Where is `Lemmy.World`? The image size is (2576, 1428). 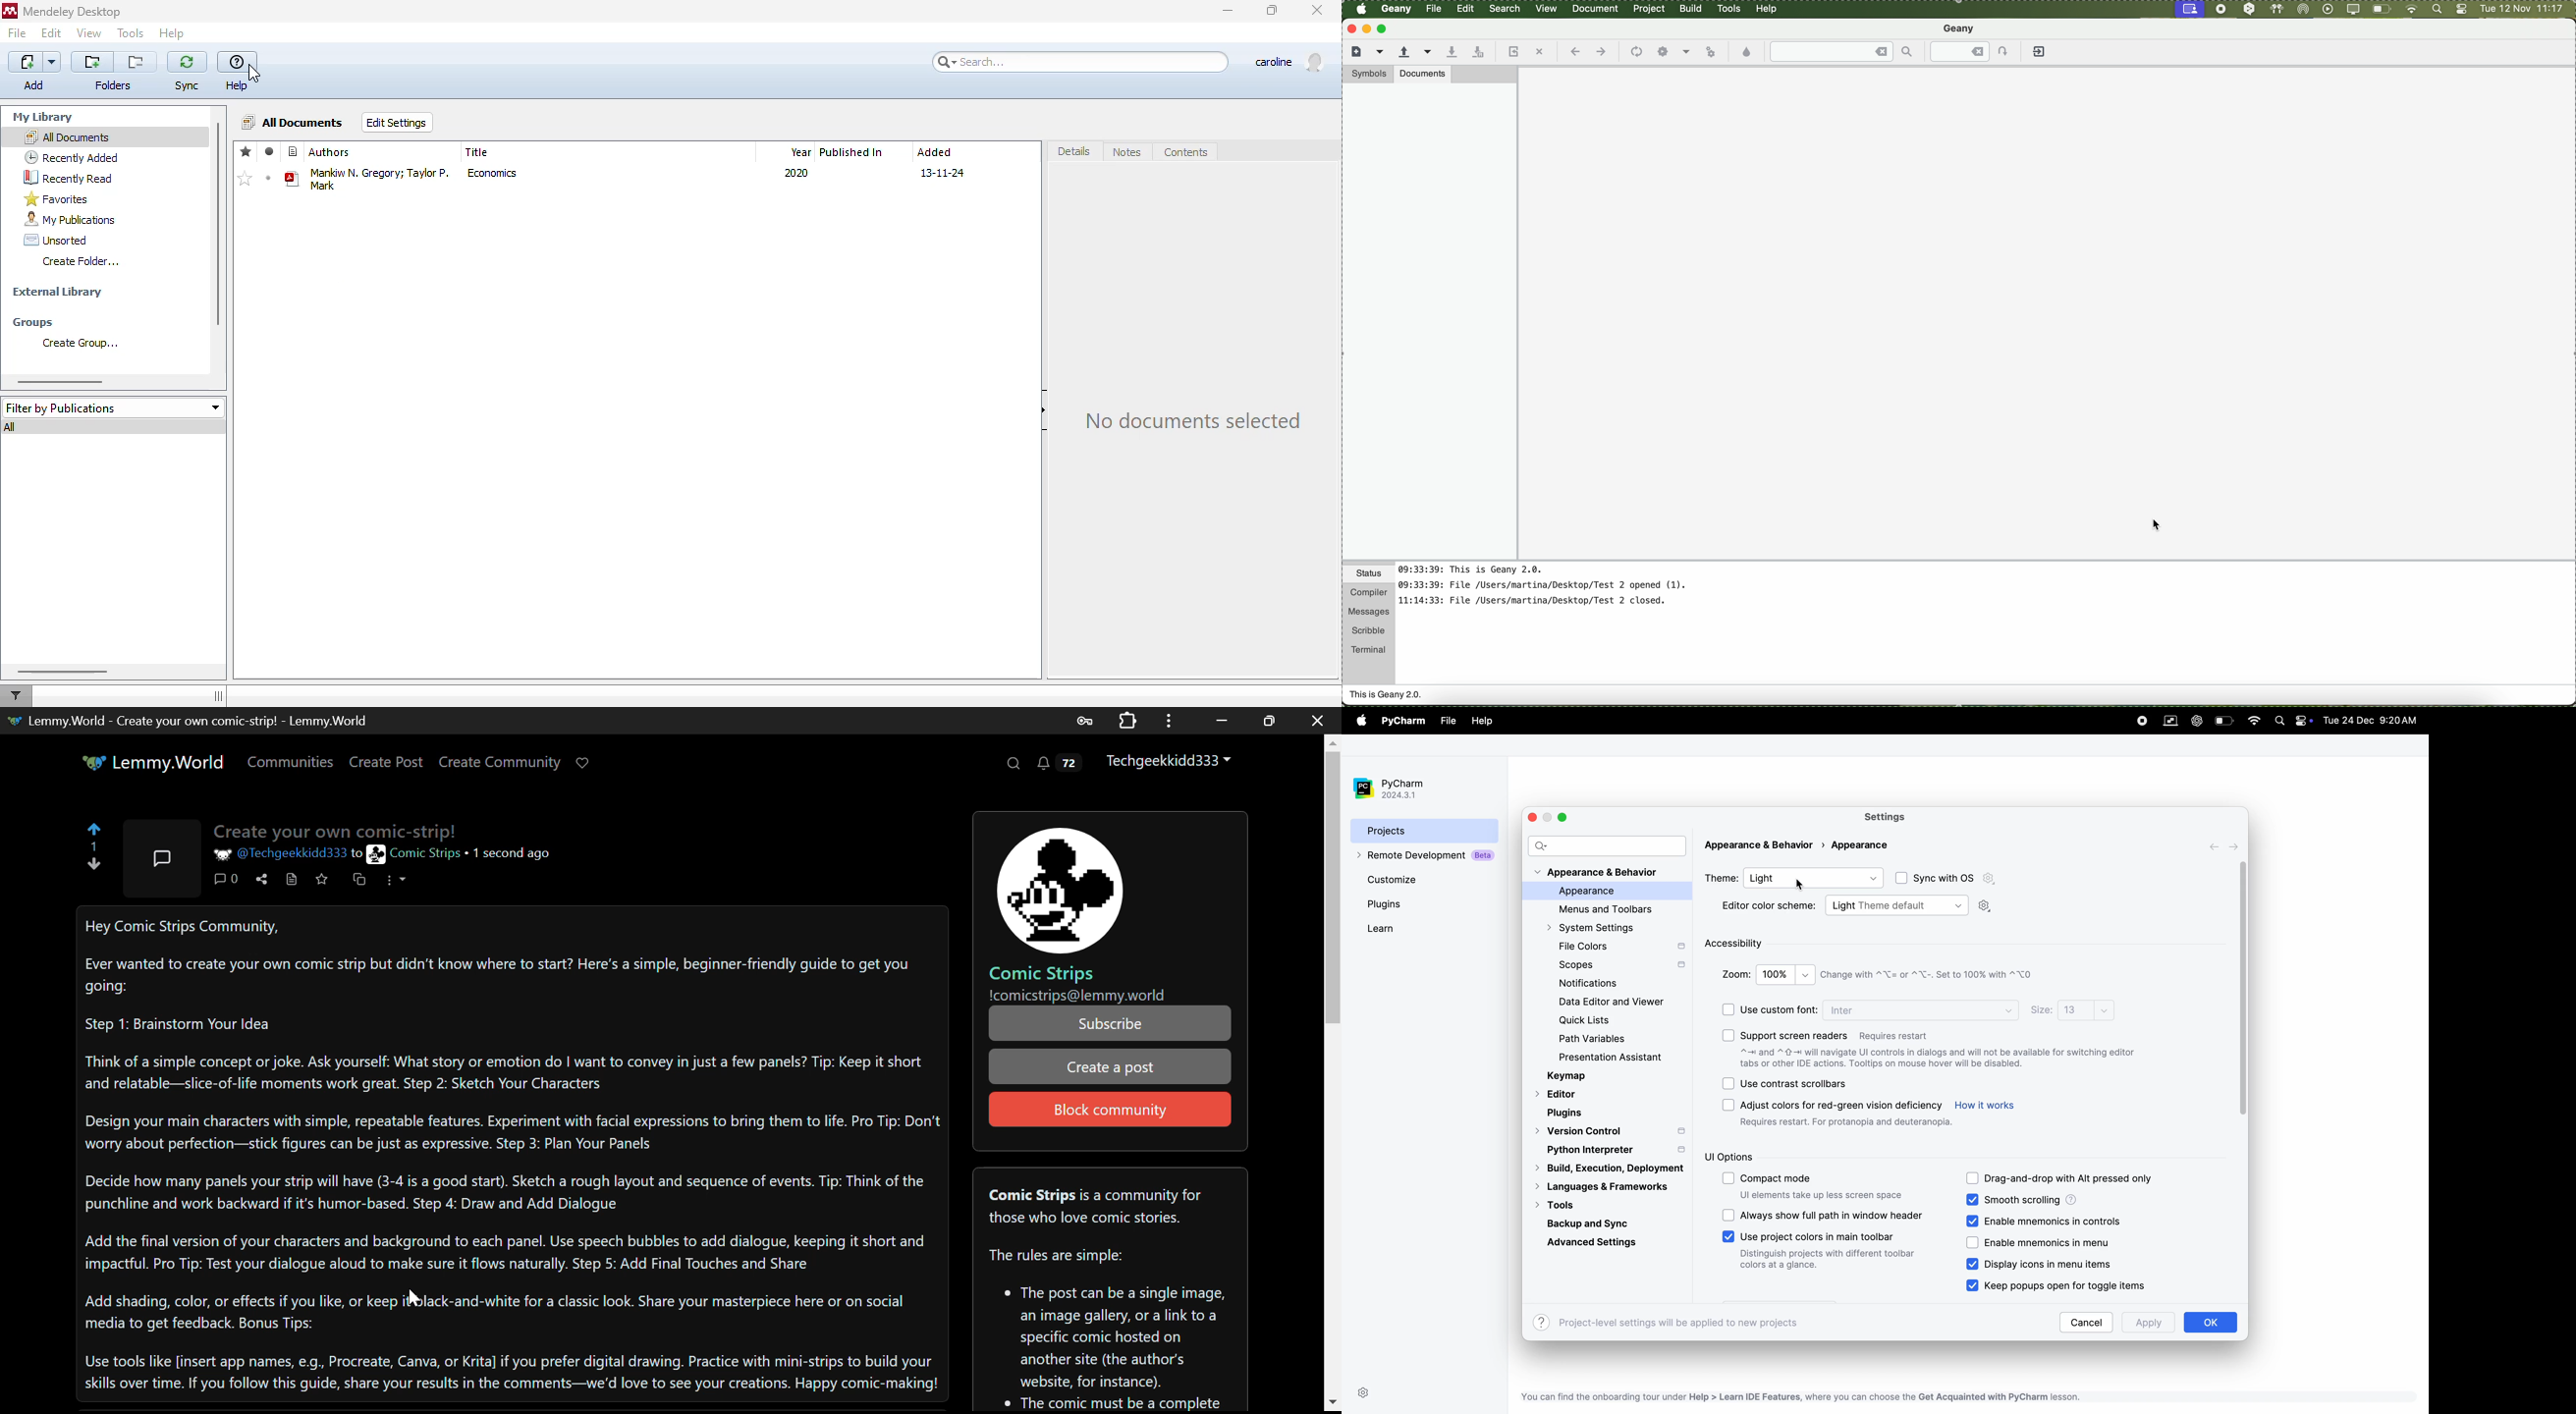 Lemmy.World is located at coordinates (152, 762).